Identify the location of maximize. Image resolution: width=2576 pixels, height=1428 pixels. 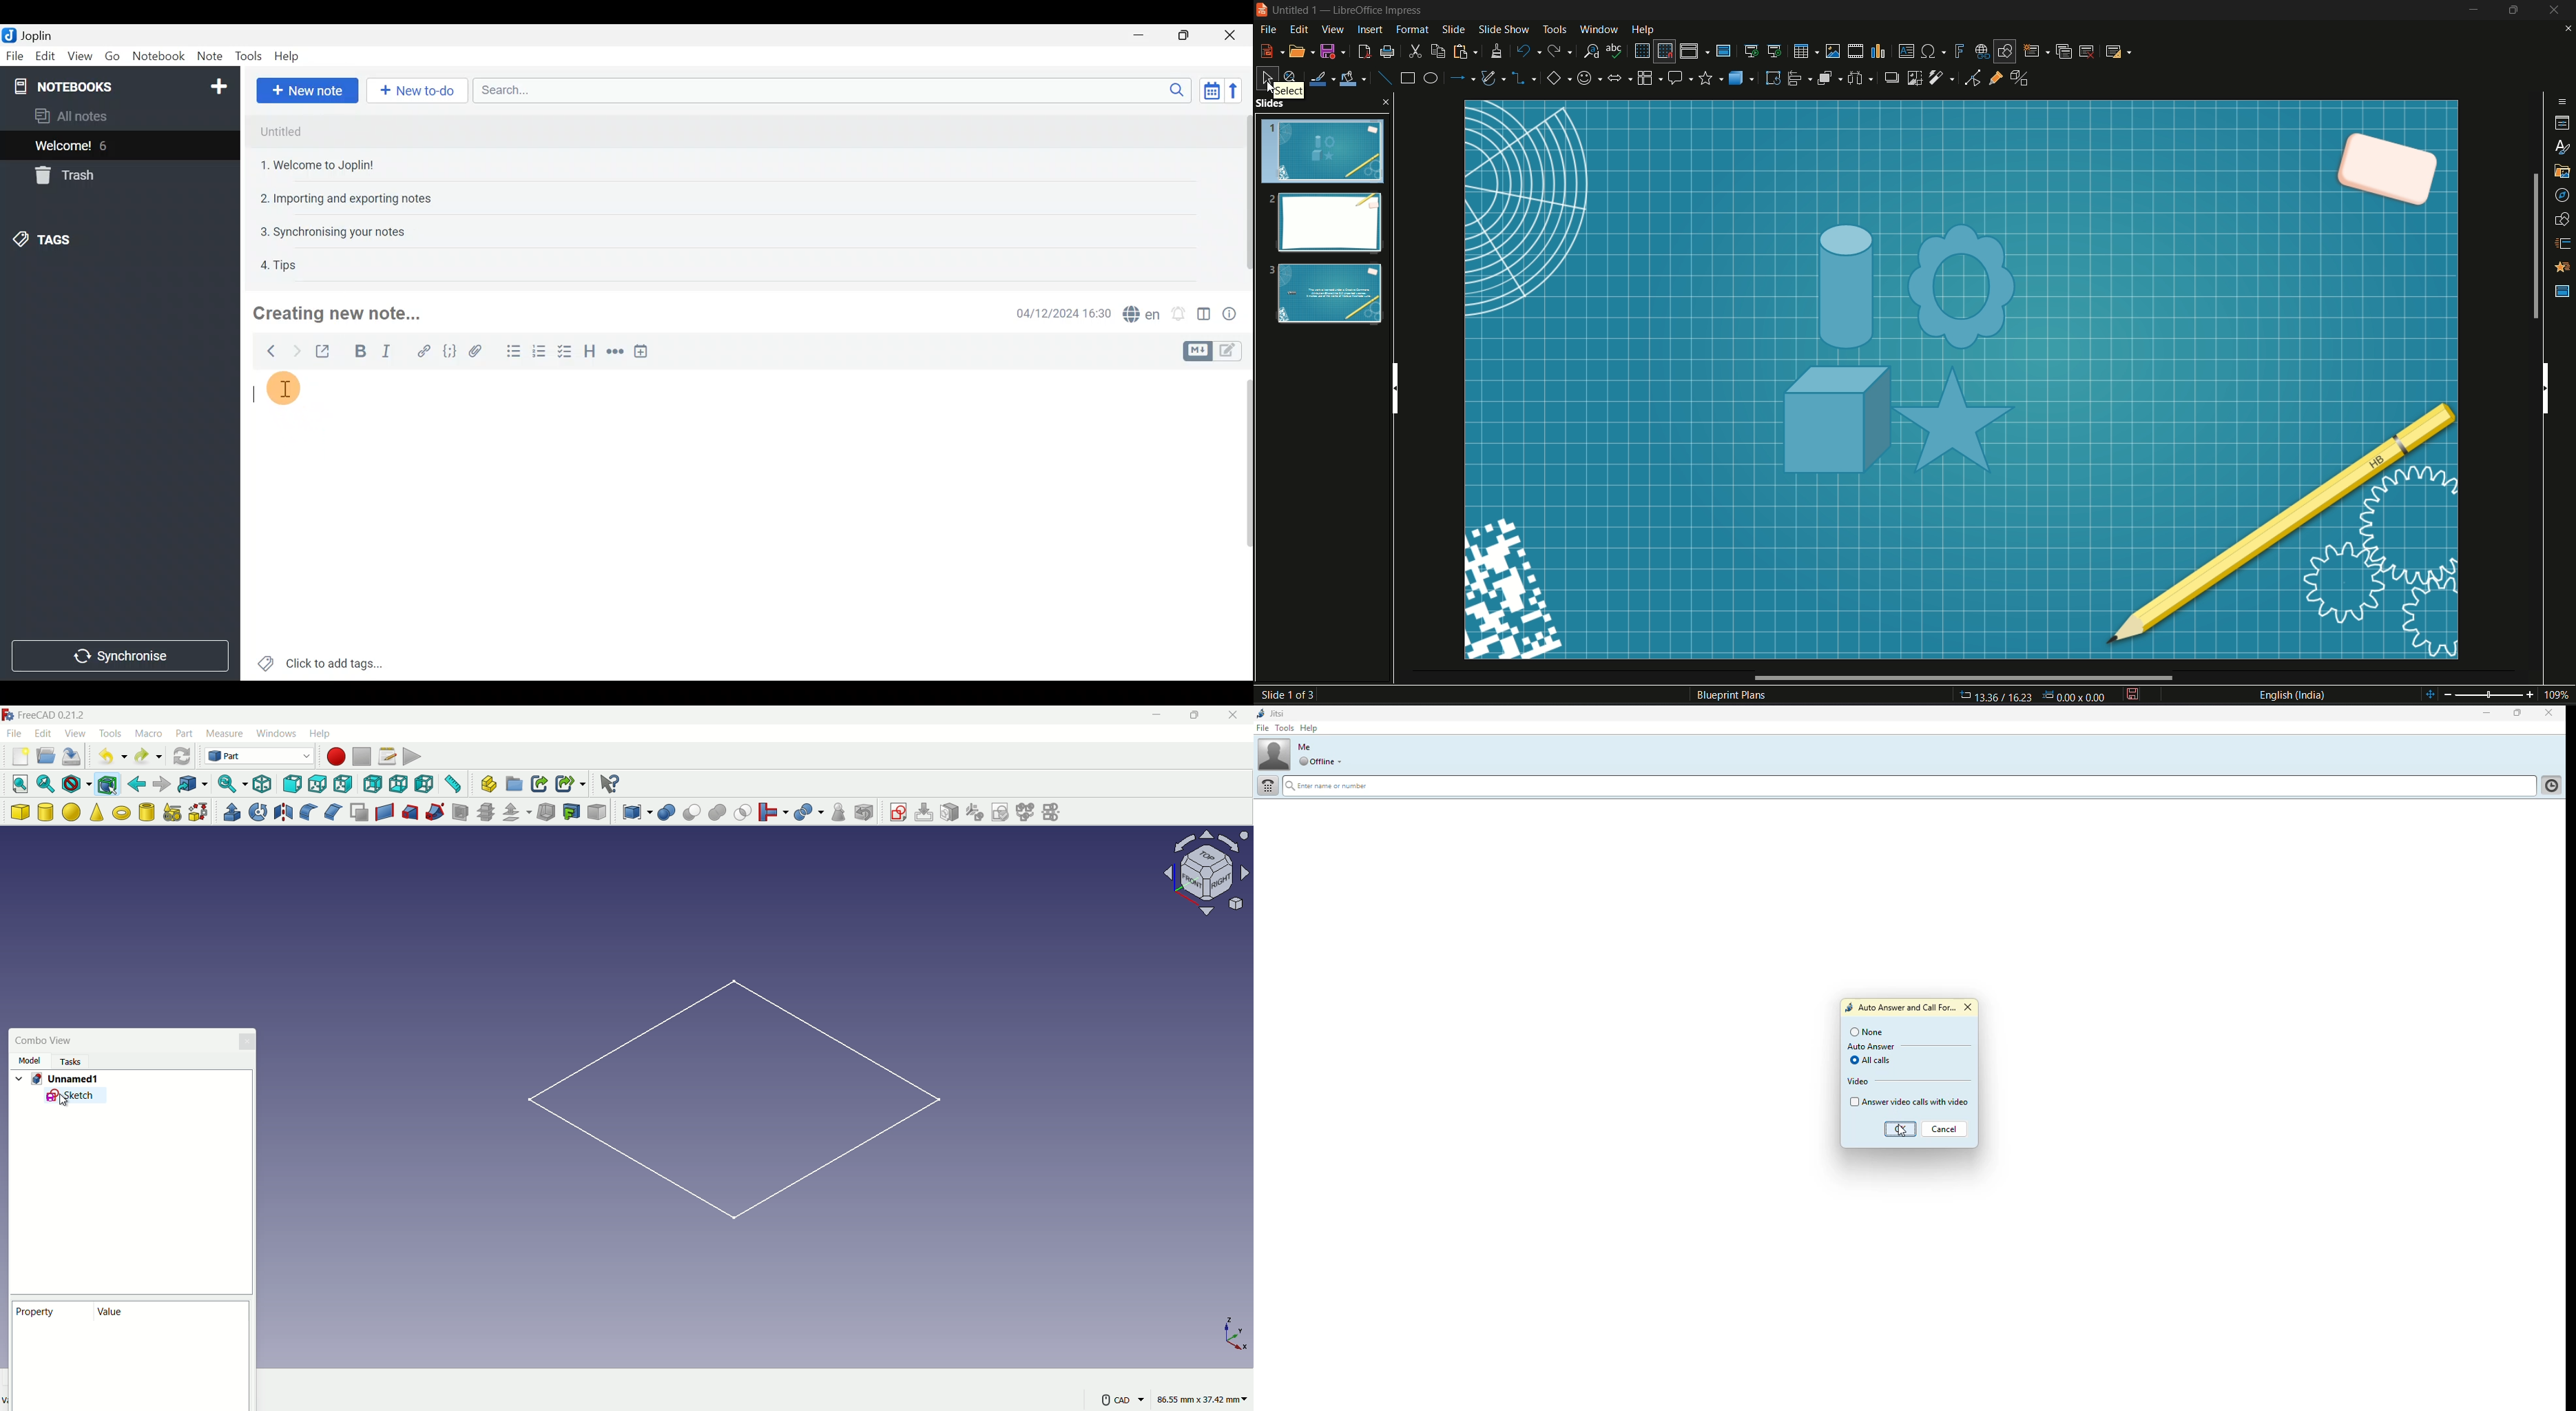
(2514, 714).